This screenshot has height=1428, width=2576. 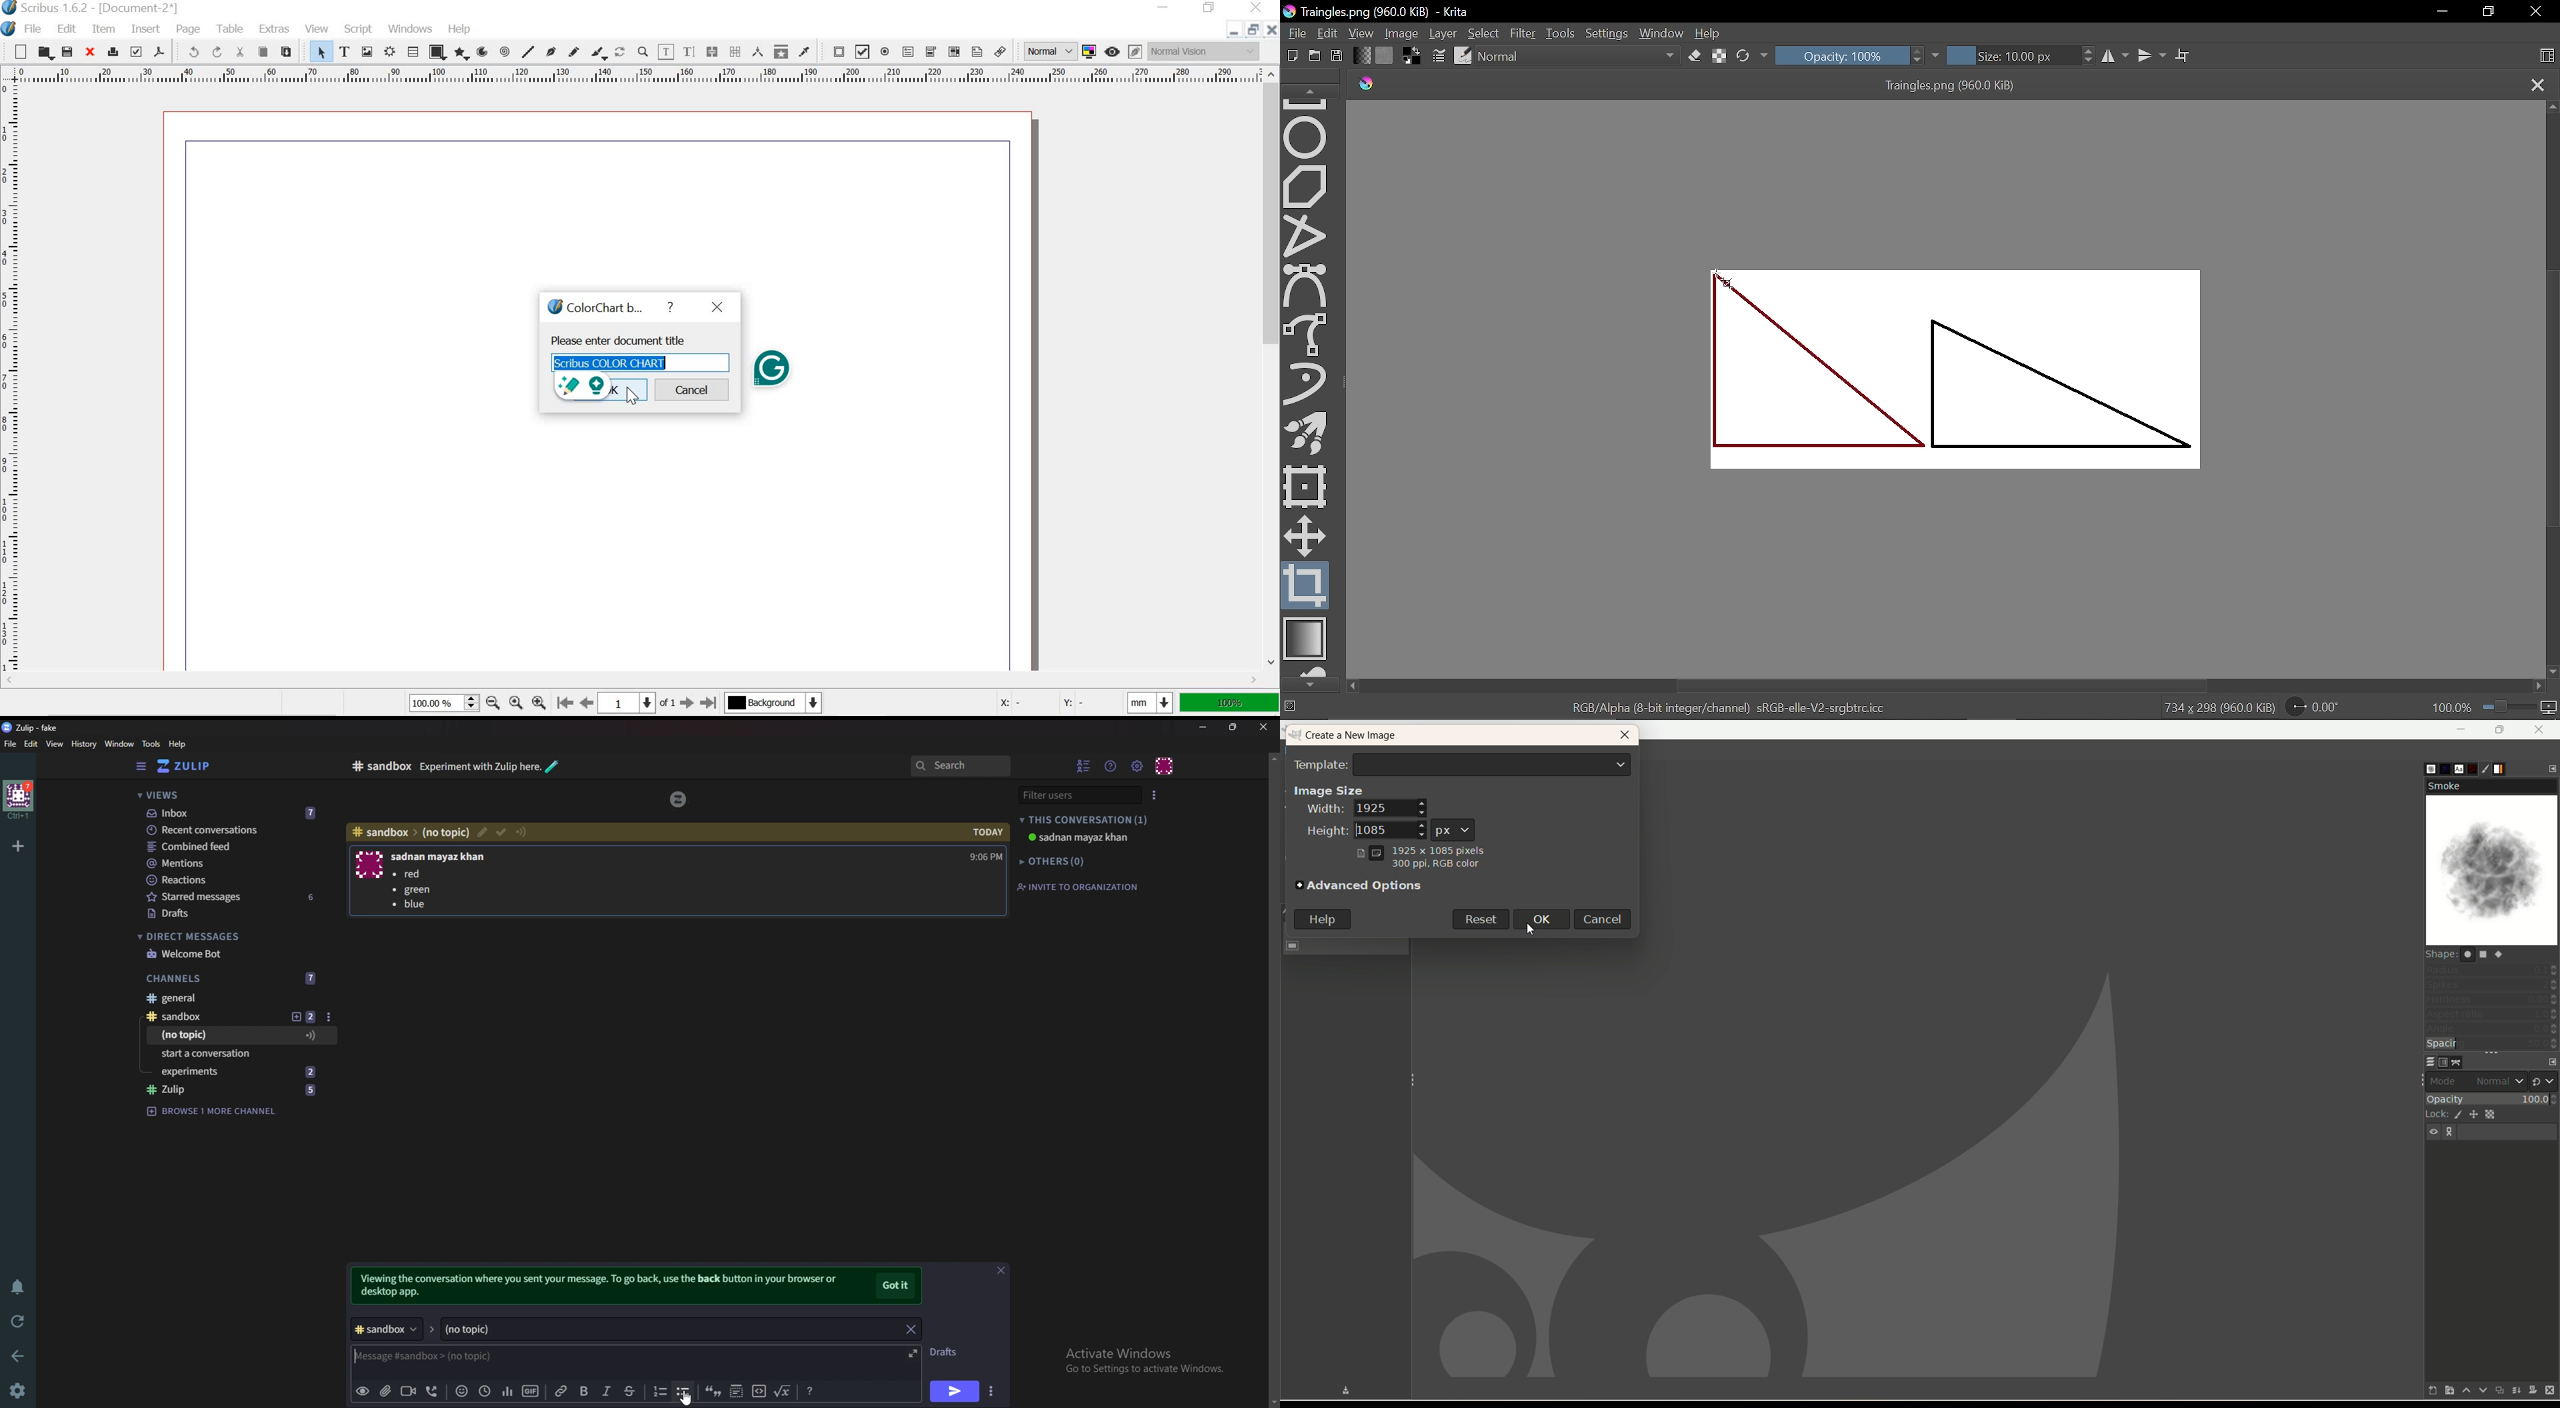 I want to click on Normal Vision, so click(x=1203, y=51).